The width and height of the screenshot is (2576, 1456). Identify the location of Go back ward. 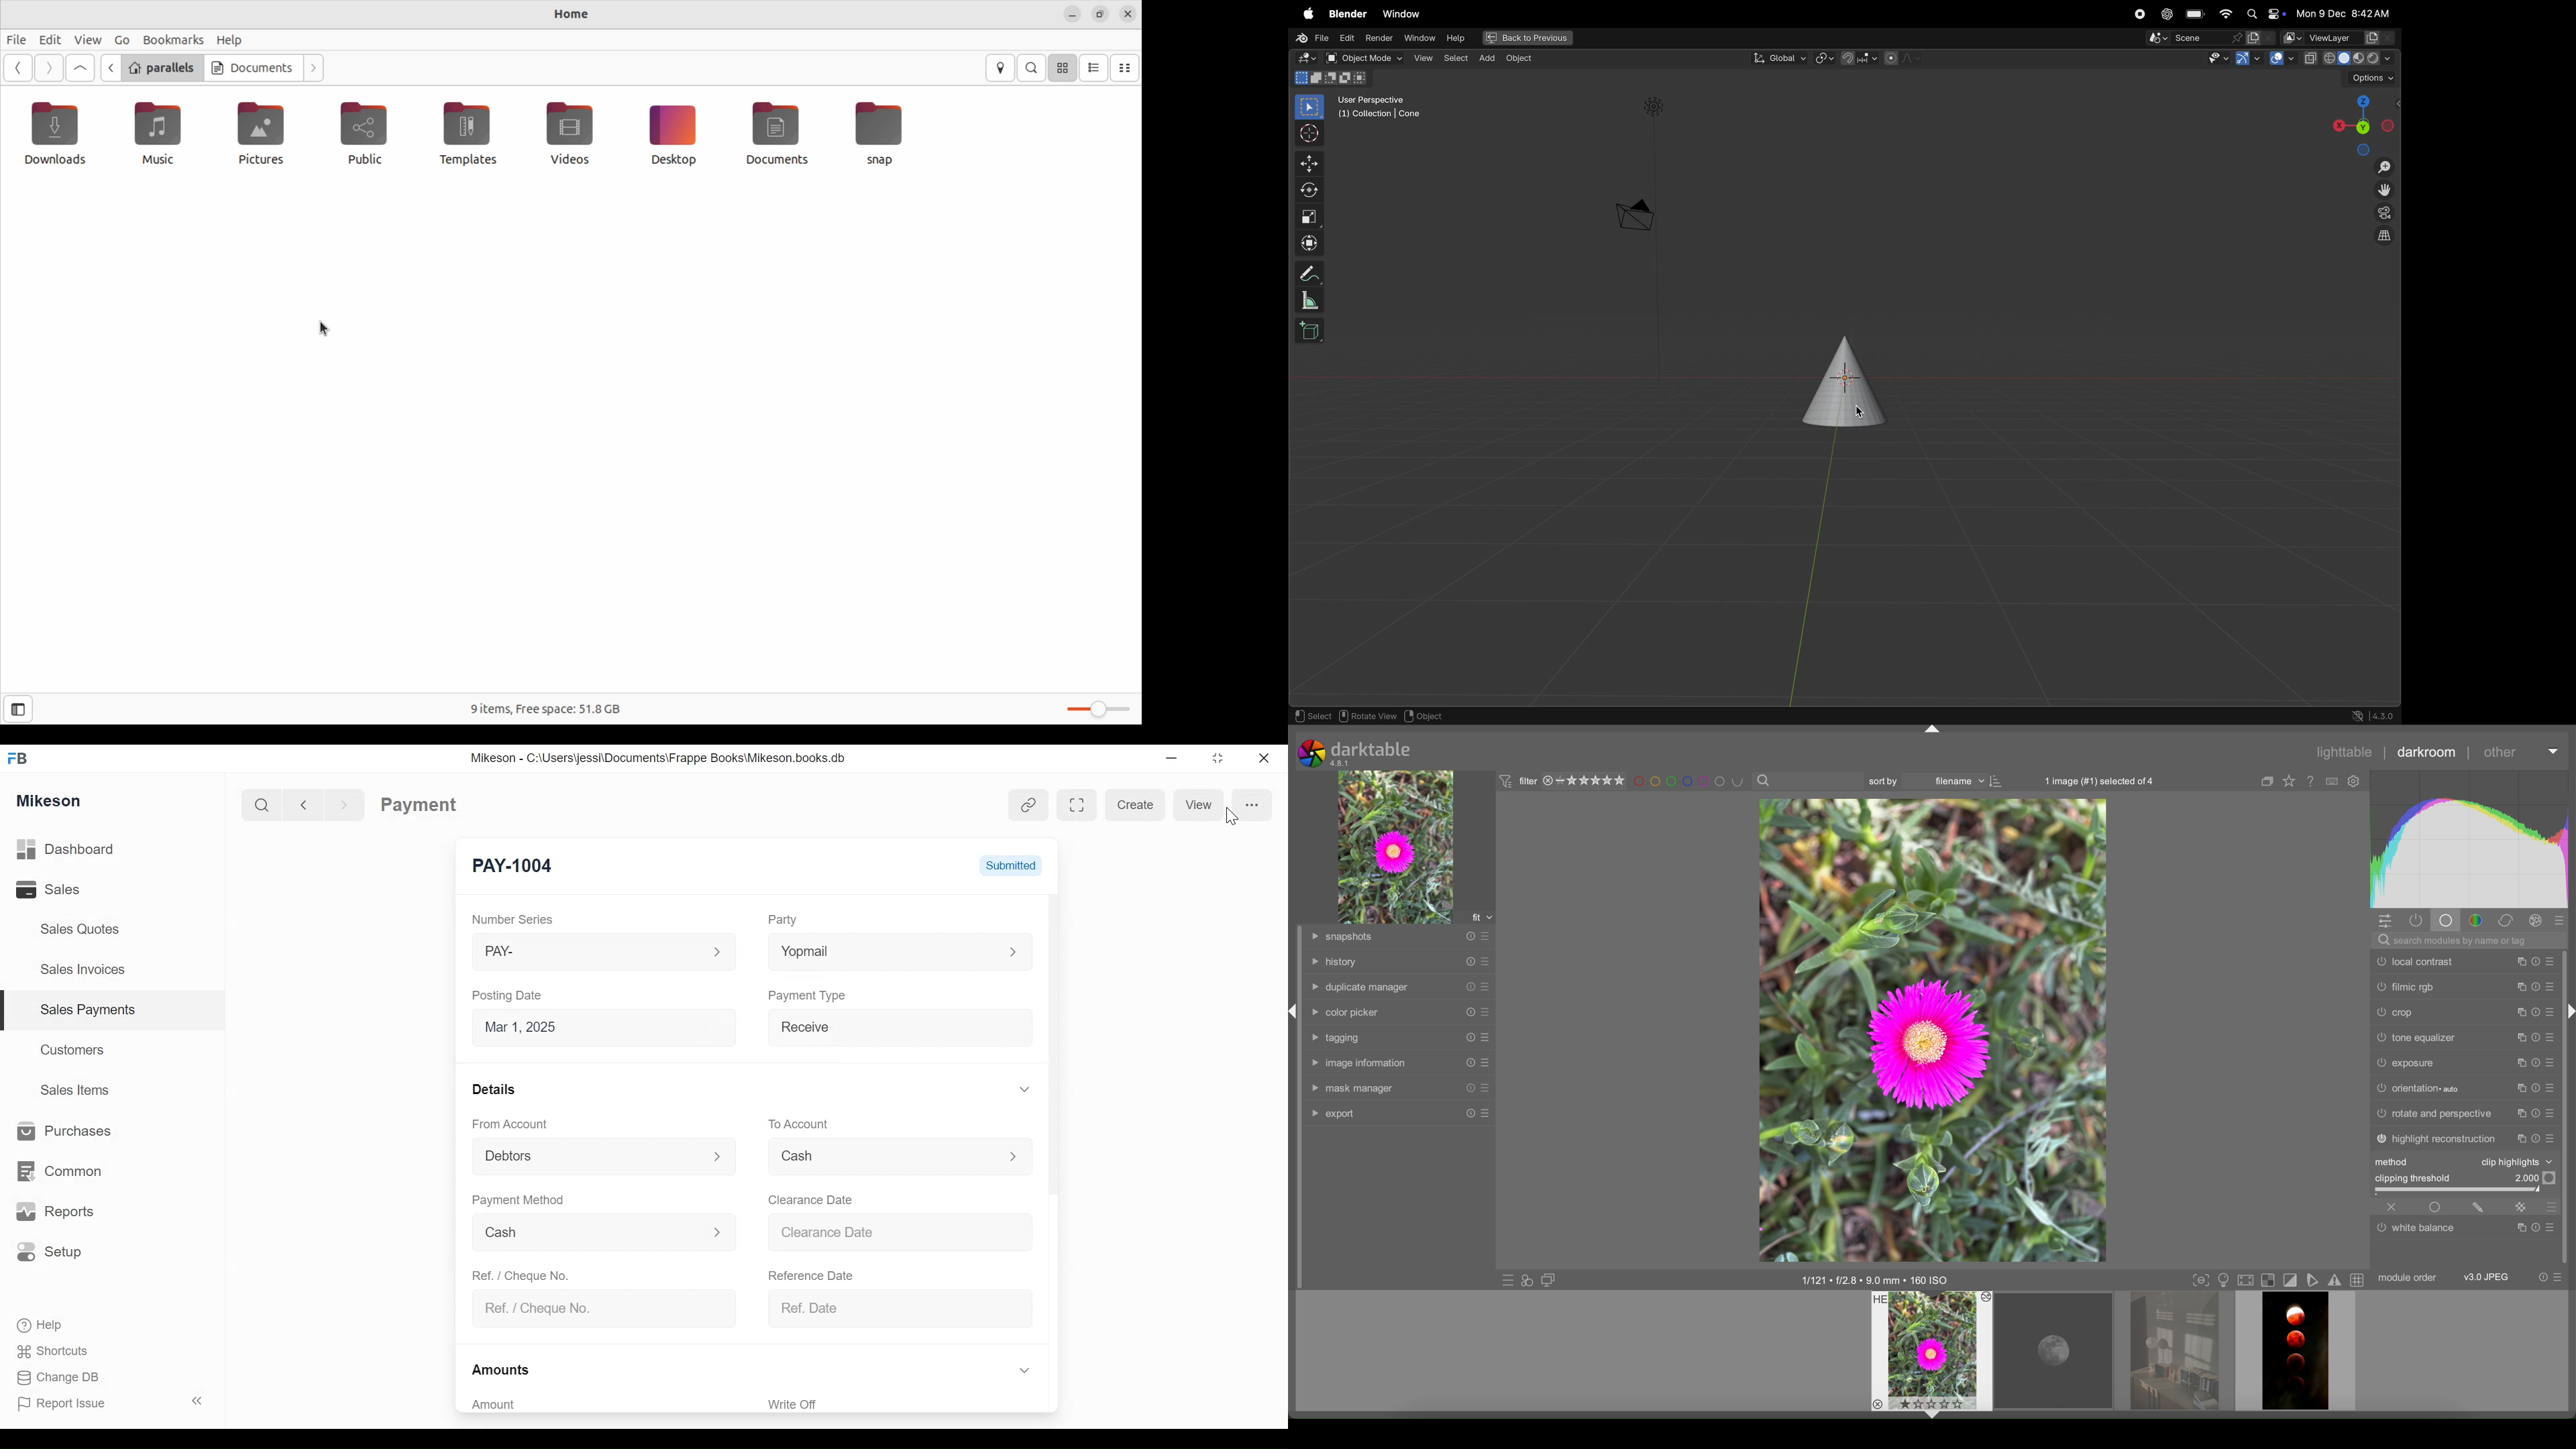
(20, 68).